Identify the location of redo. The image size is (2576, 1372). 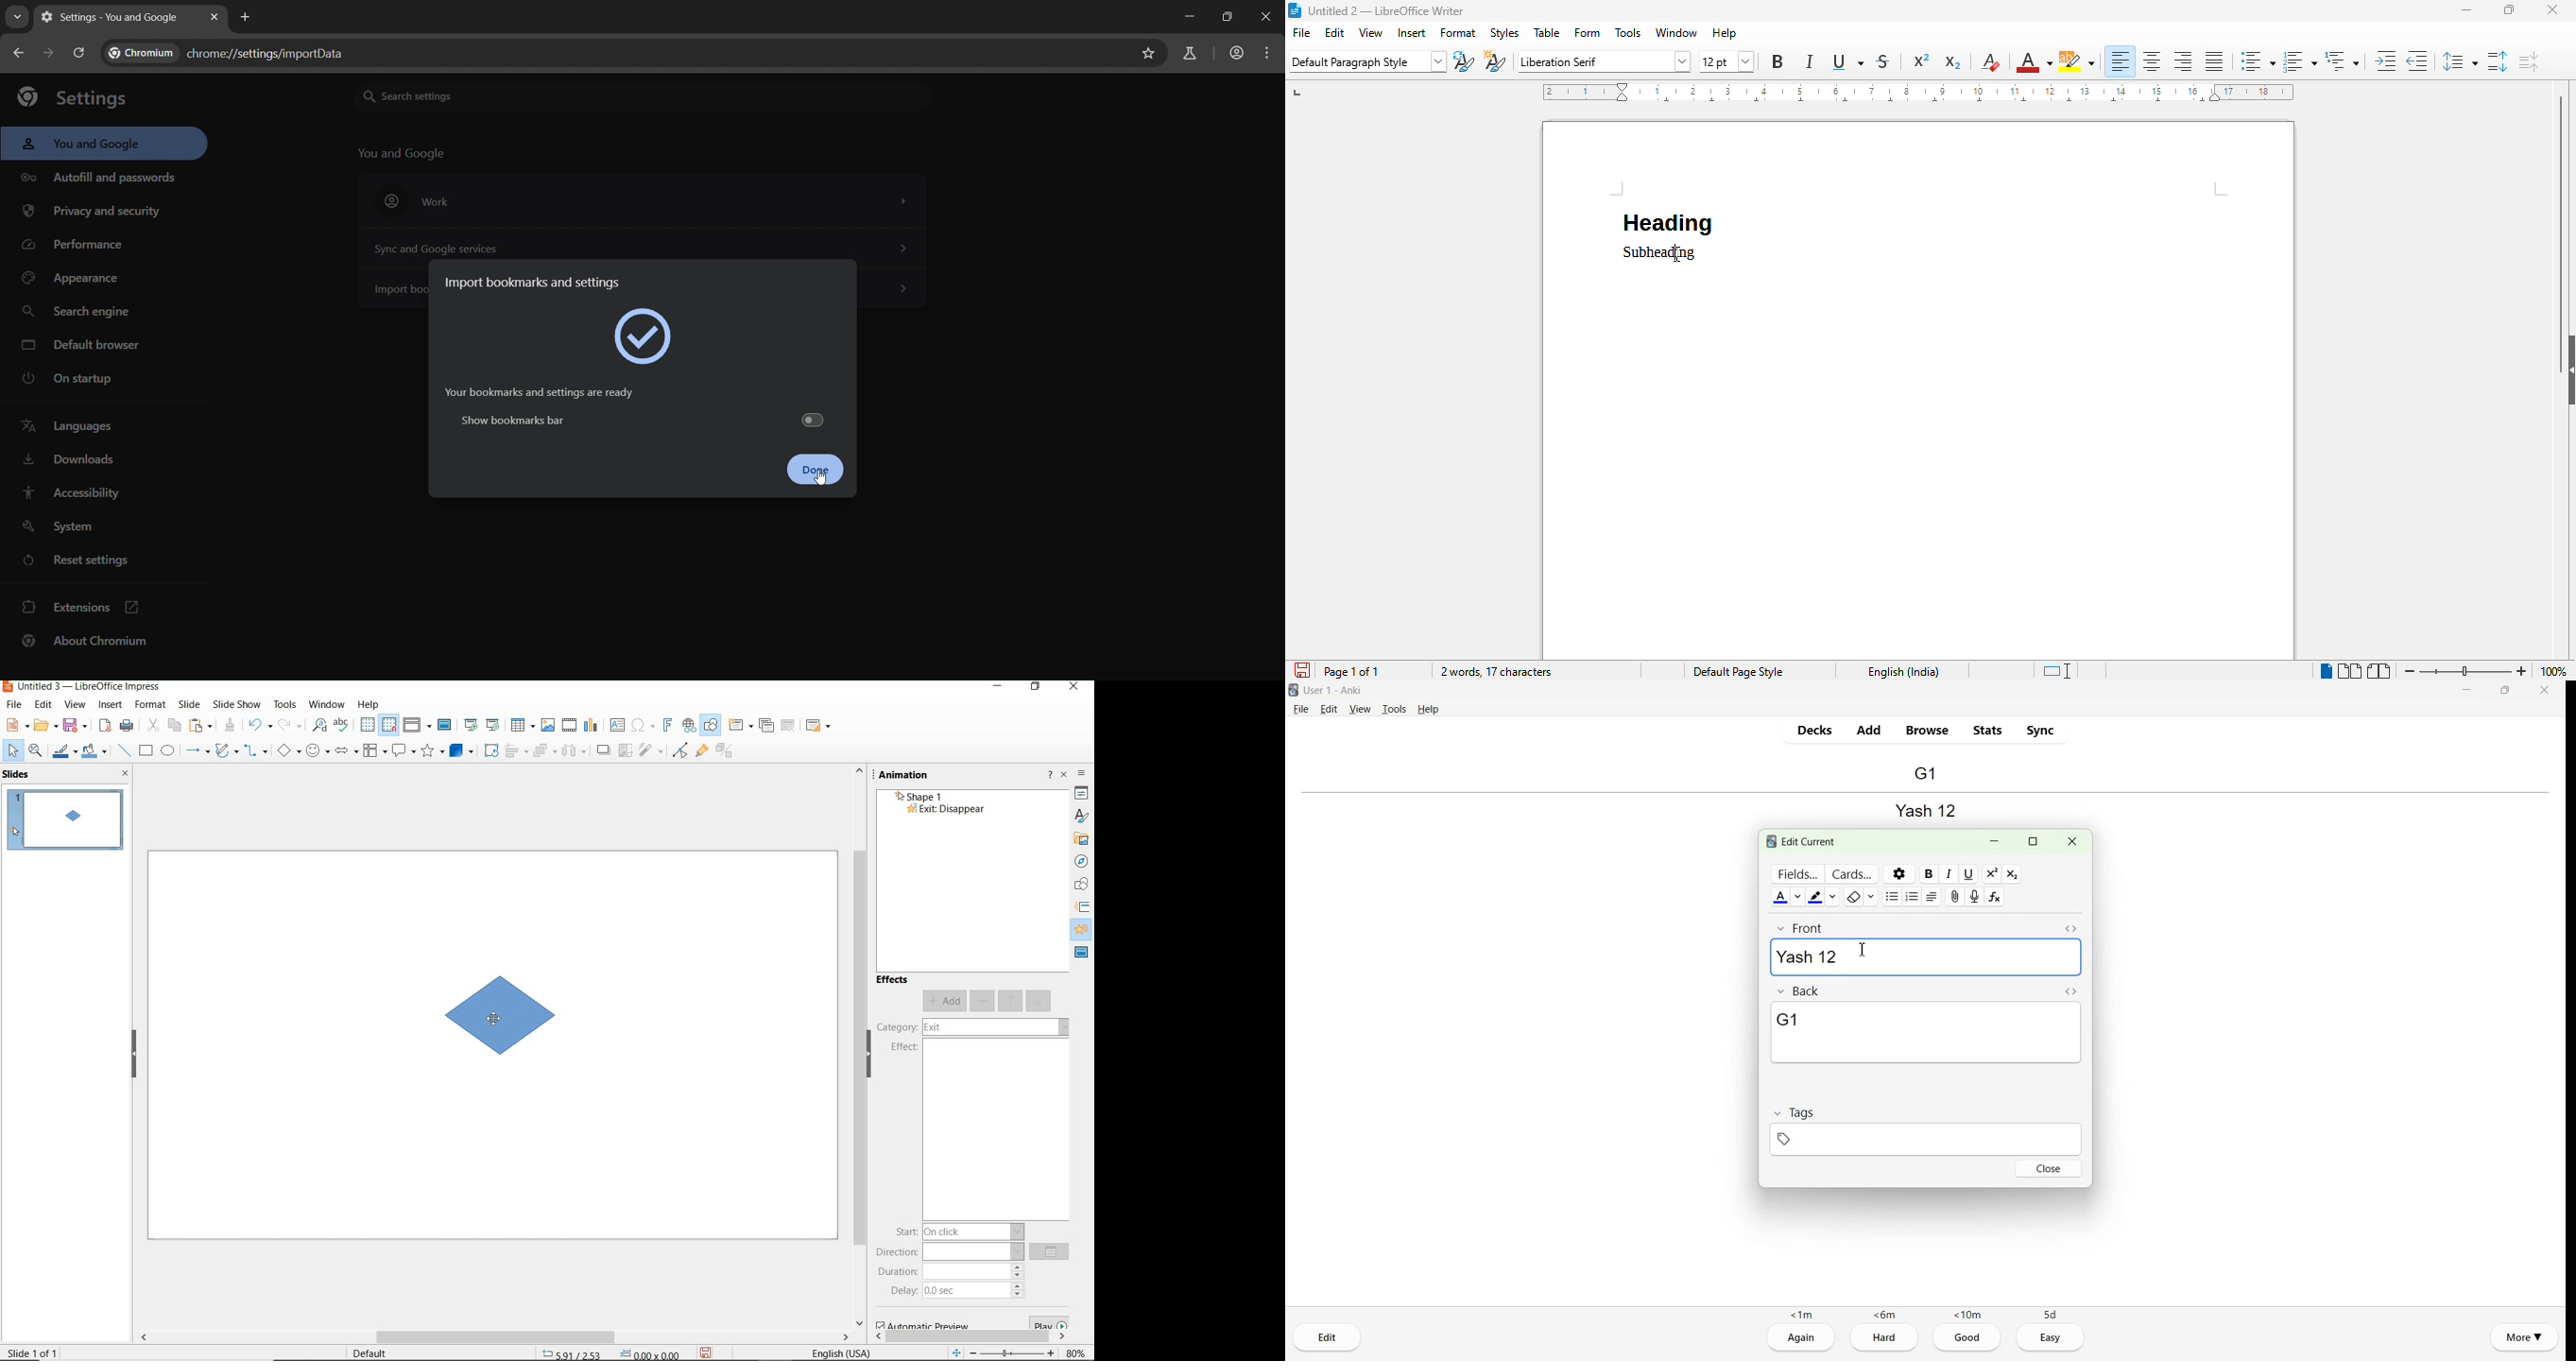
(289, 725).